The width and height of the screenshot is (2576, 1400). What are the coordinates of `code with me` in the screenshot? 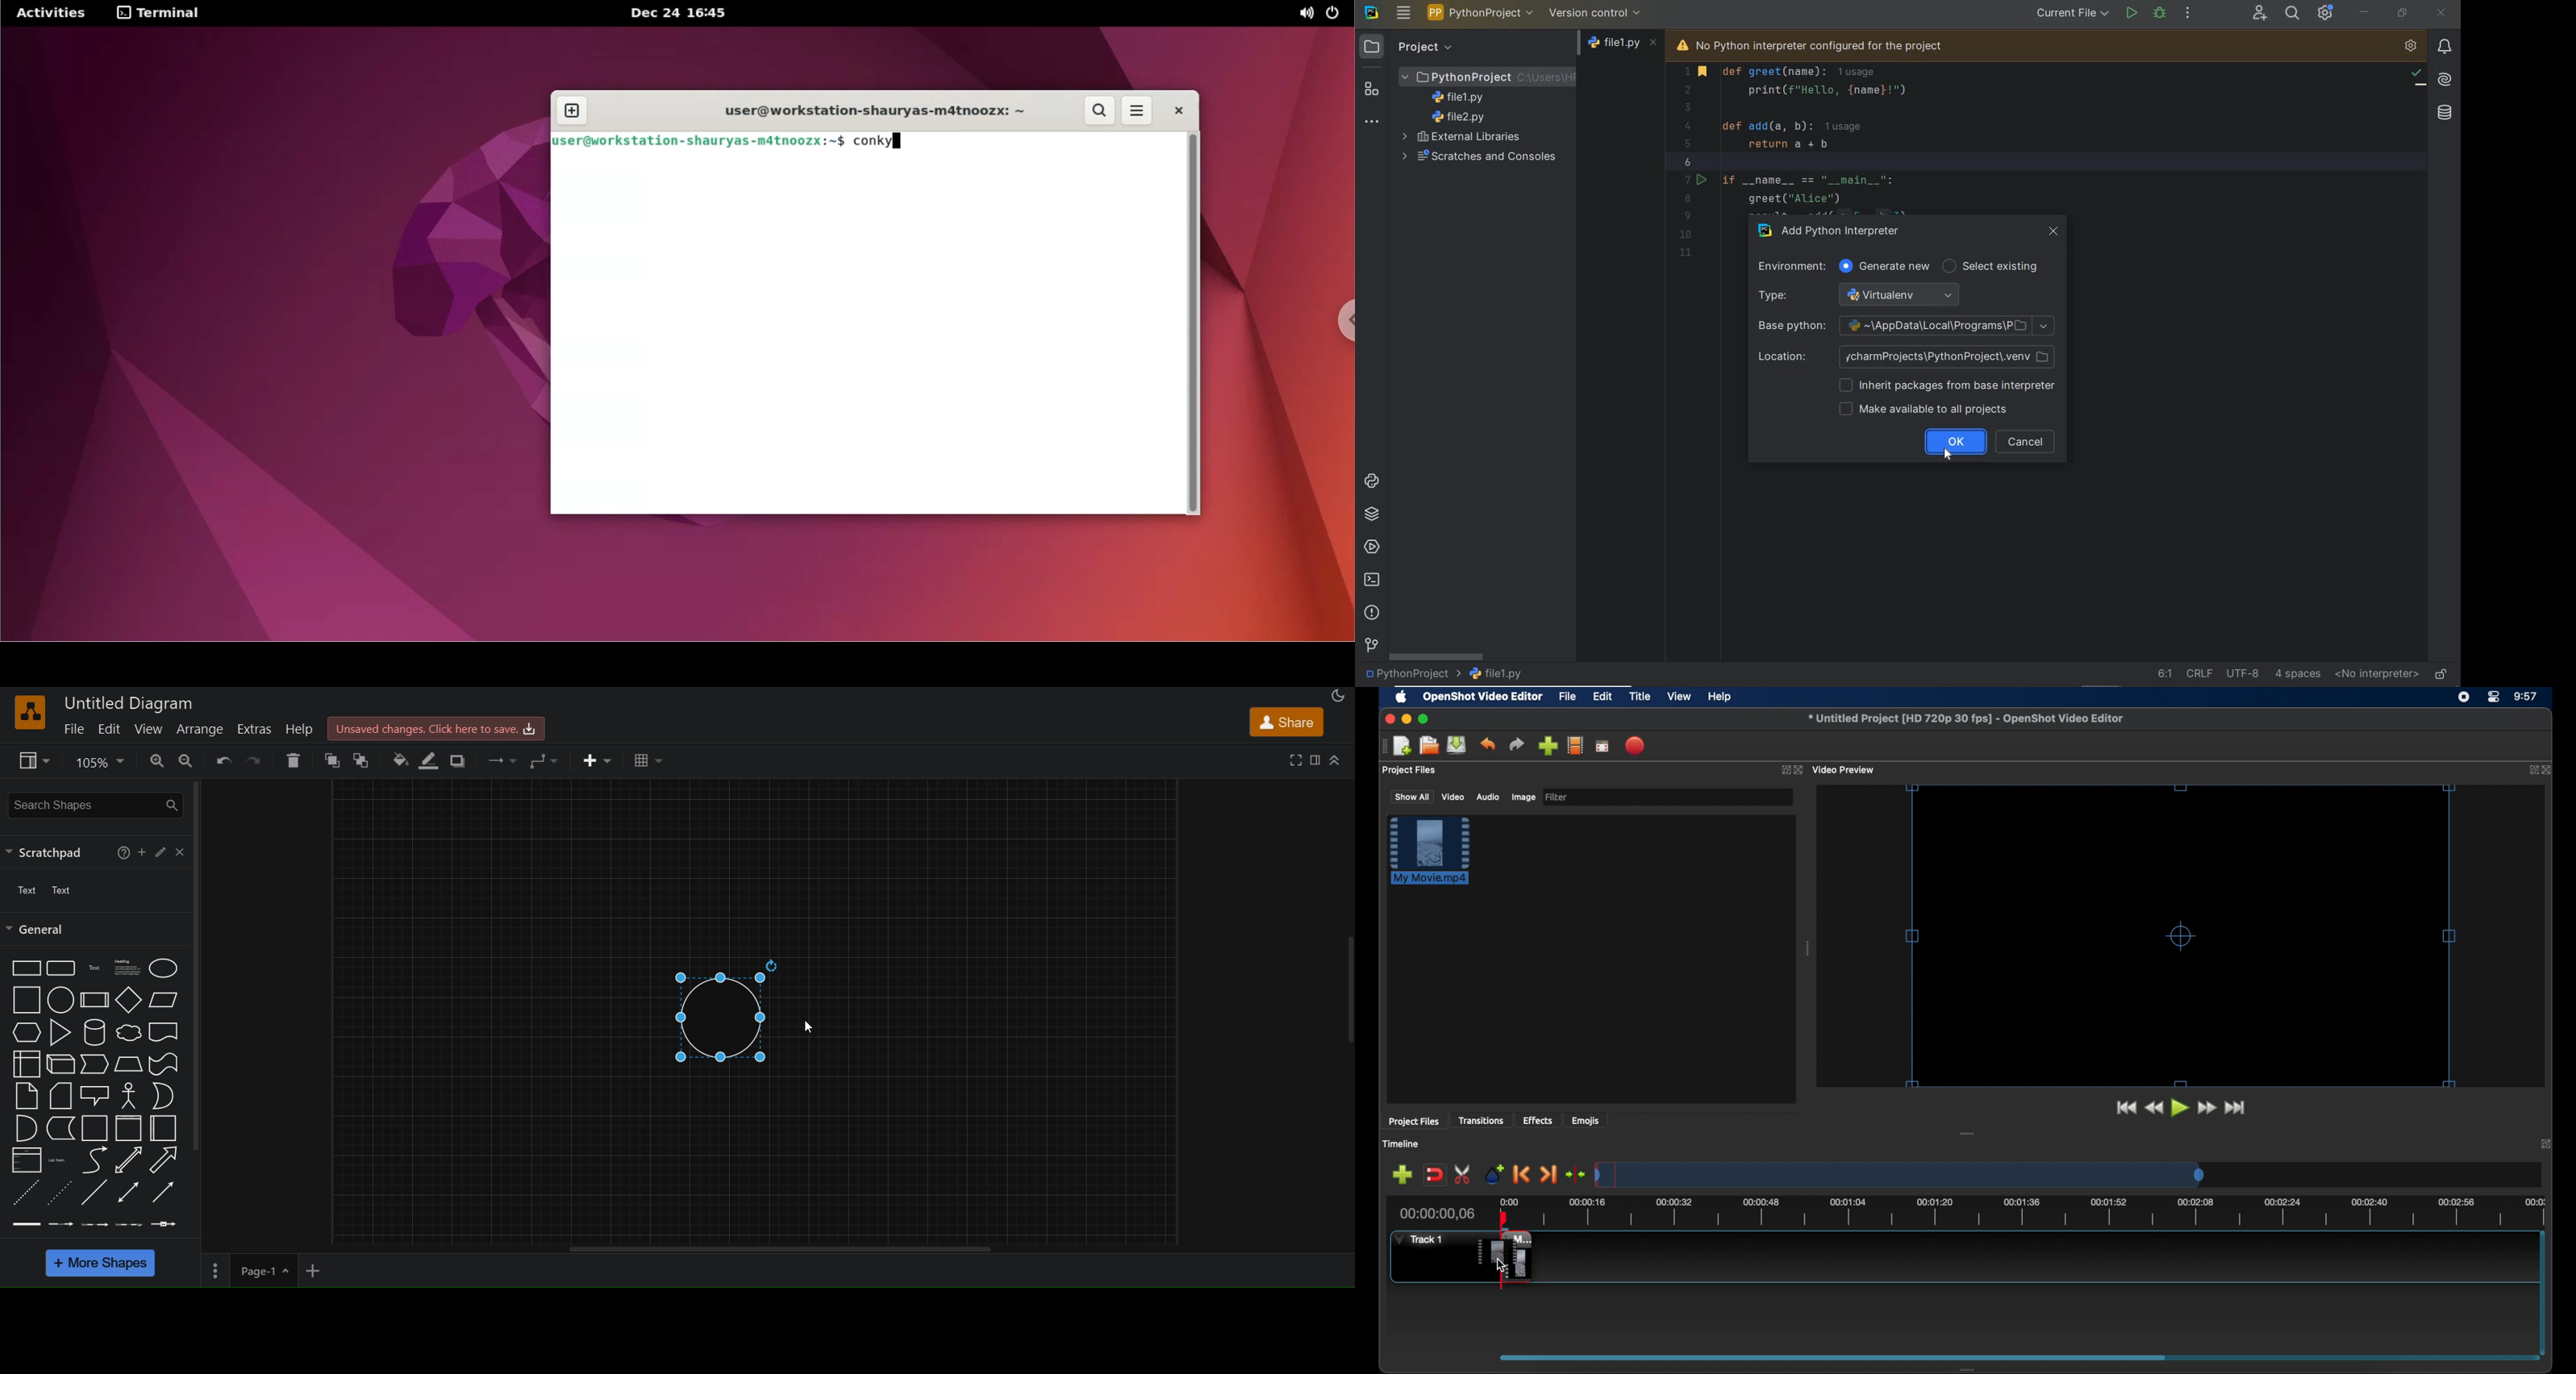 It's located at (2259, 14).